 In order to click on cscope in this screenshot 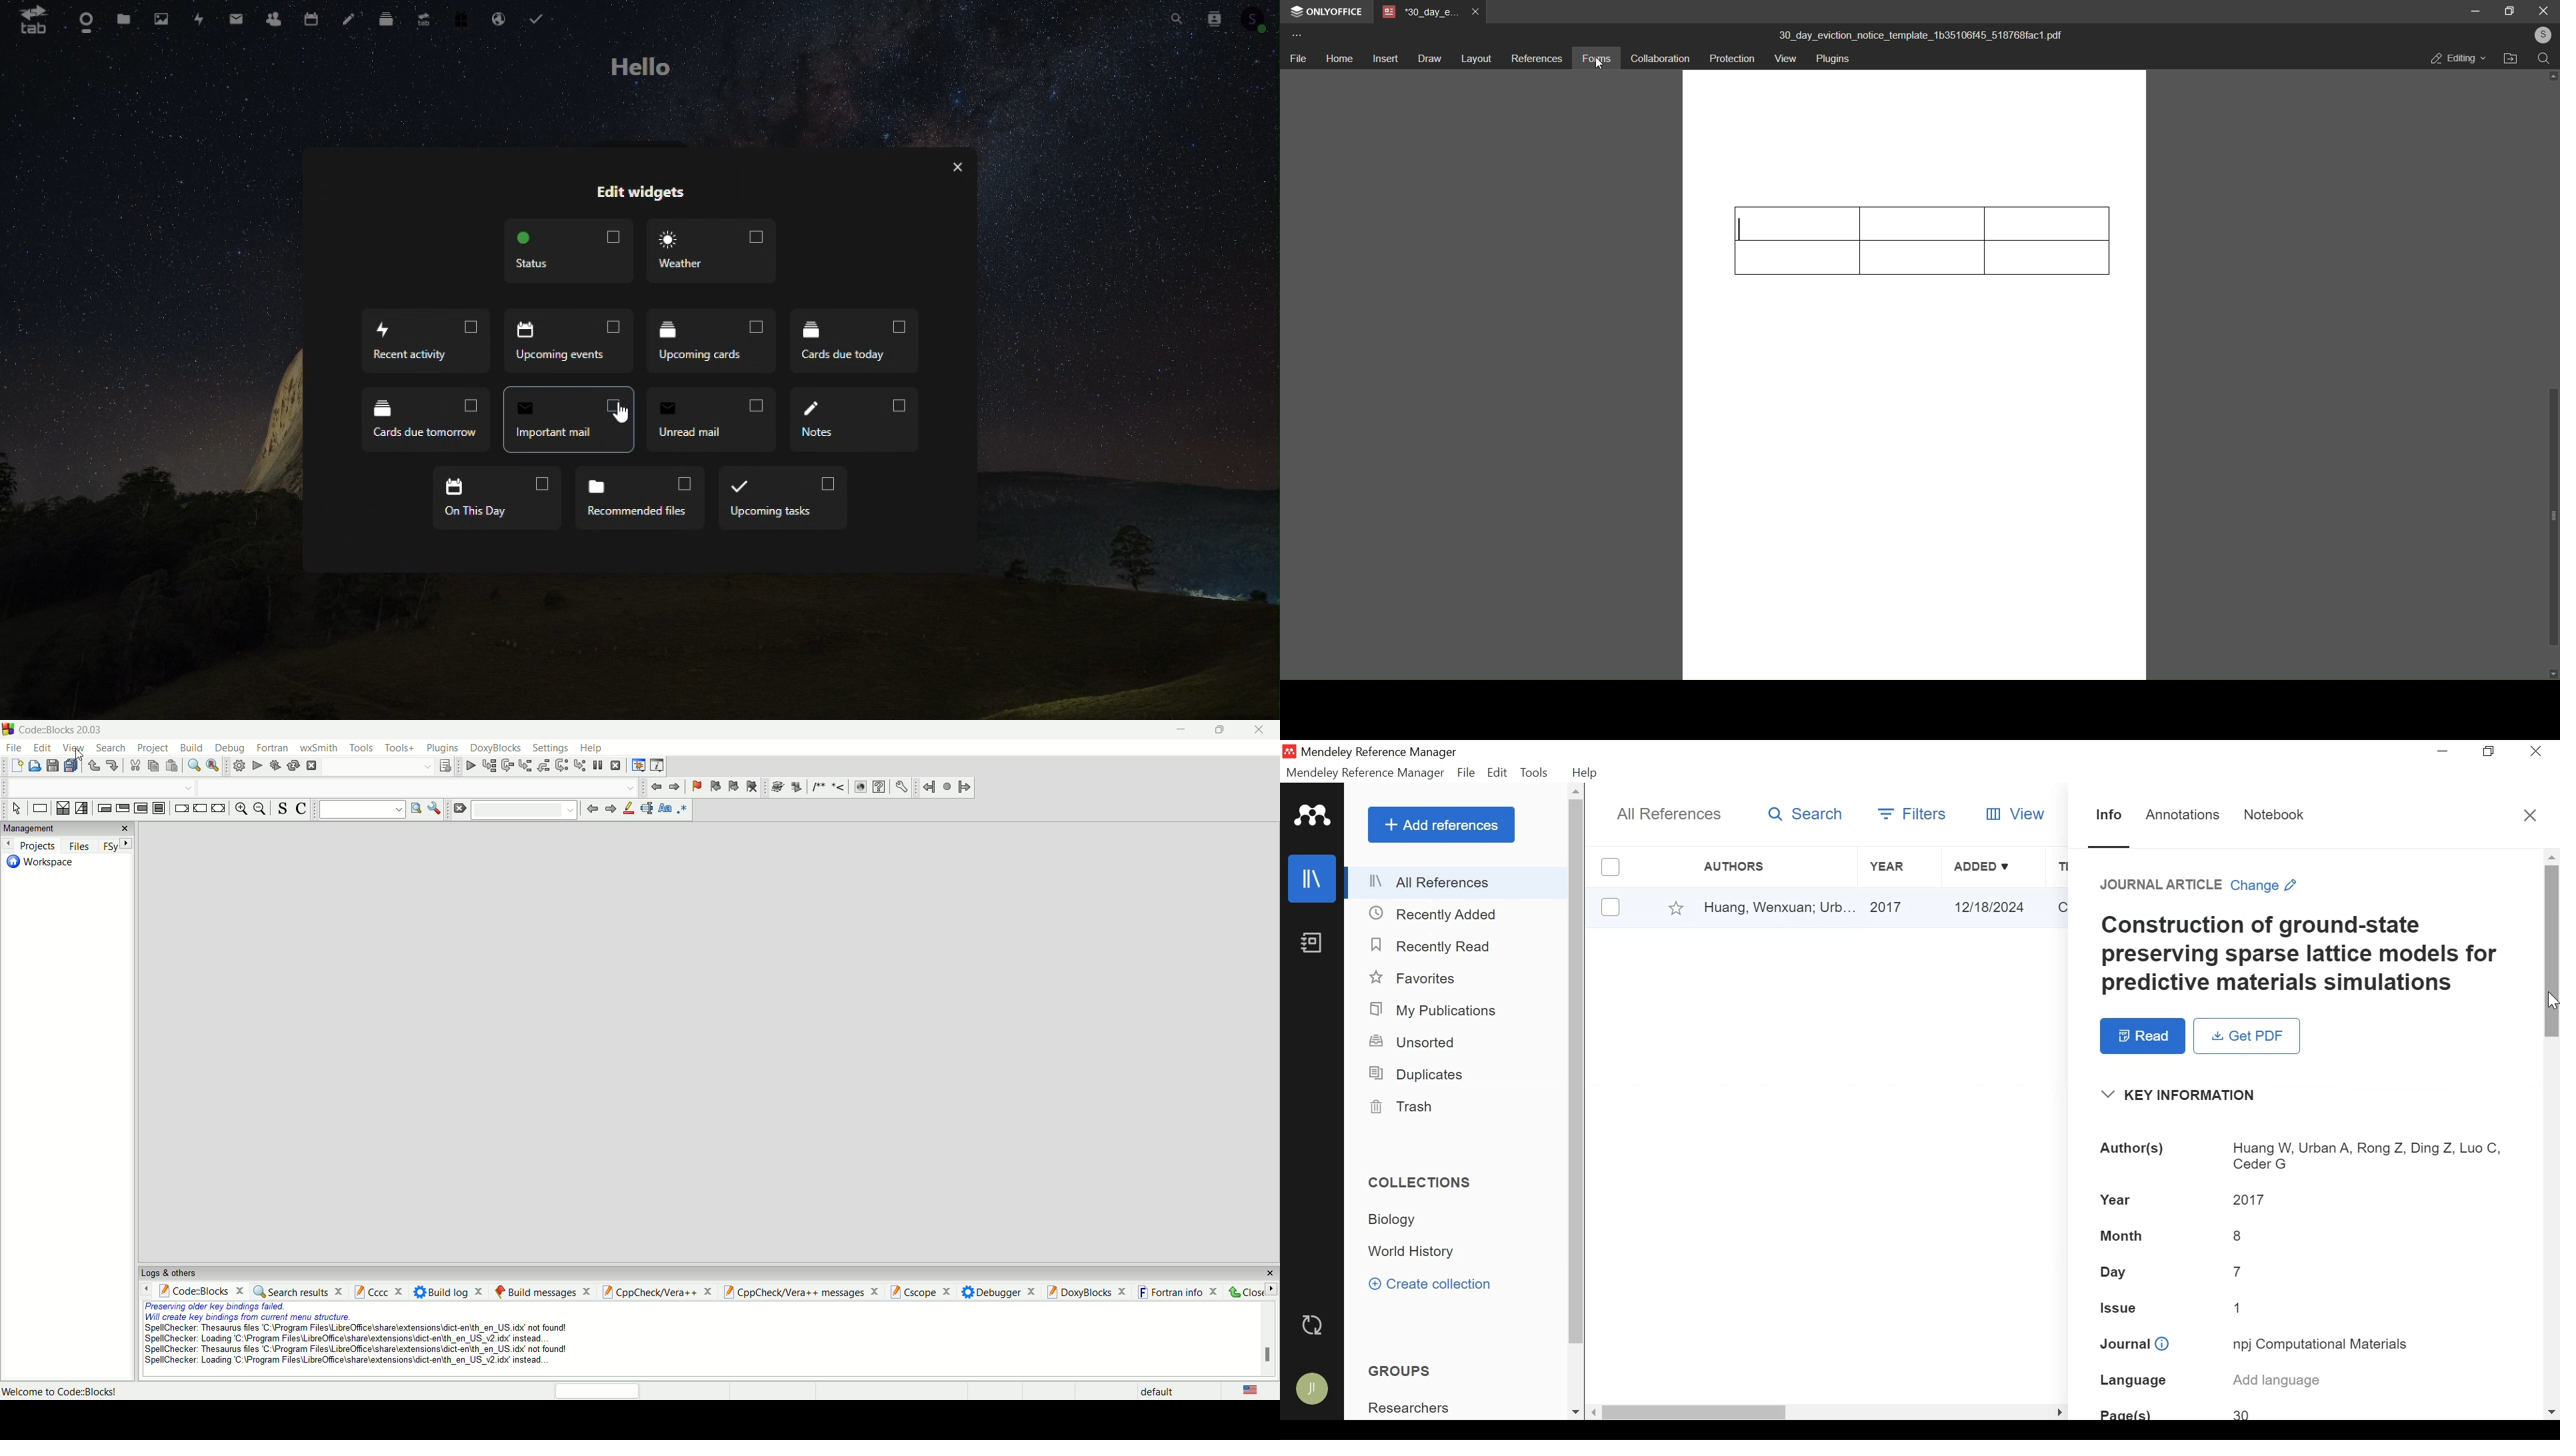, I will do `click(921, 1293)`.